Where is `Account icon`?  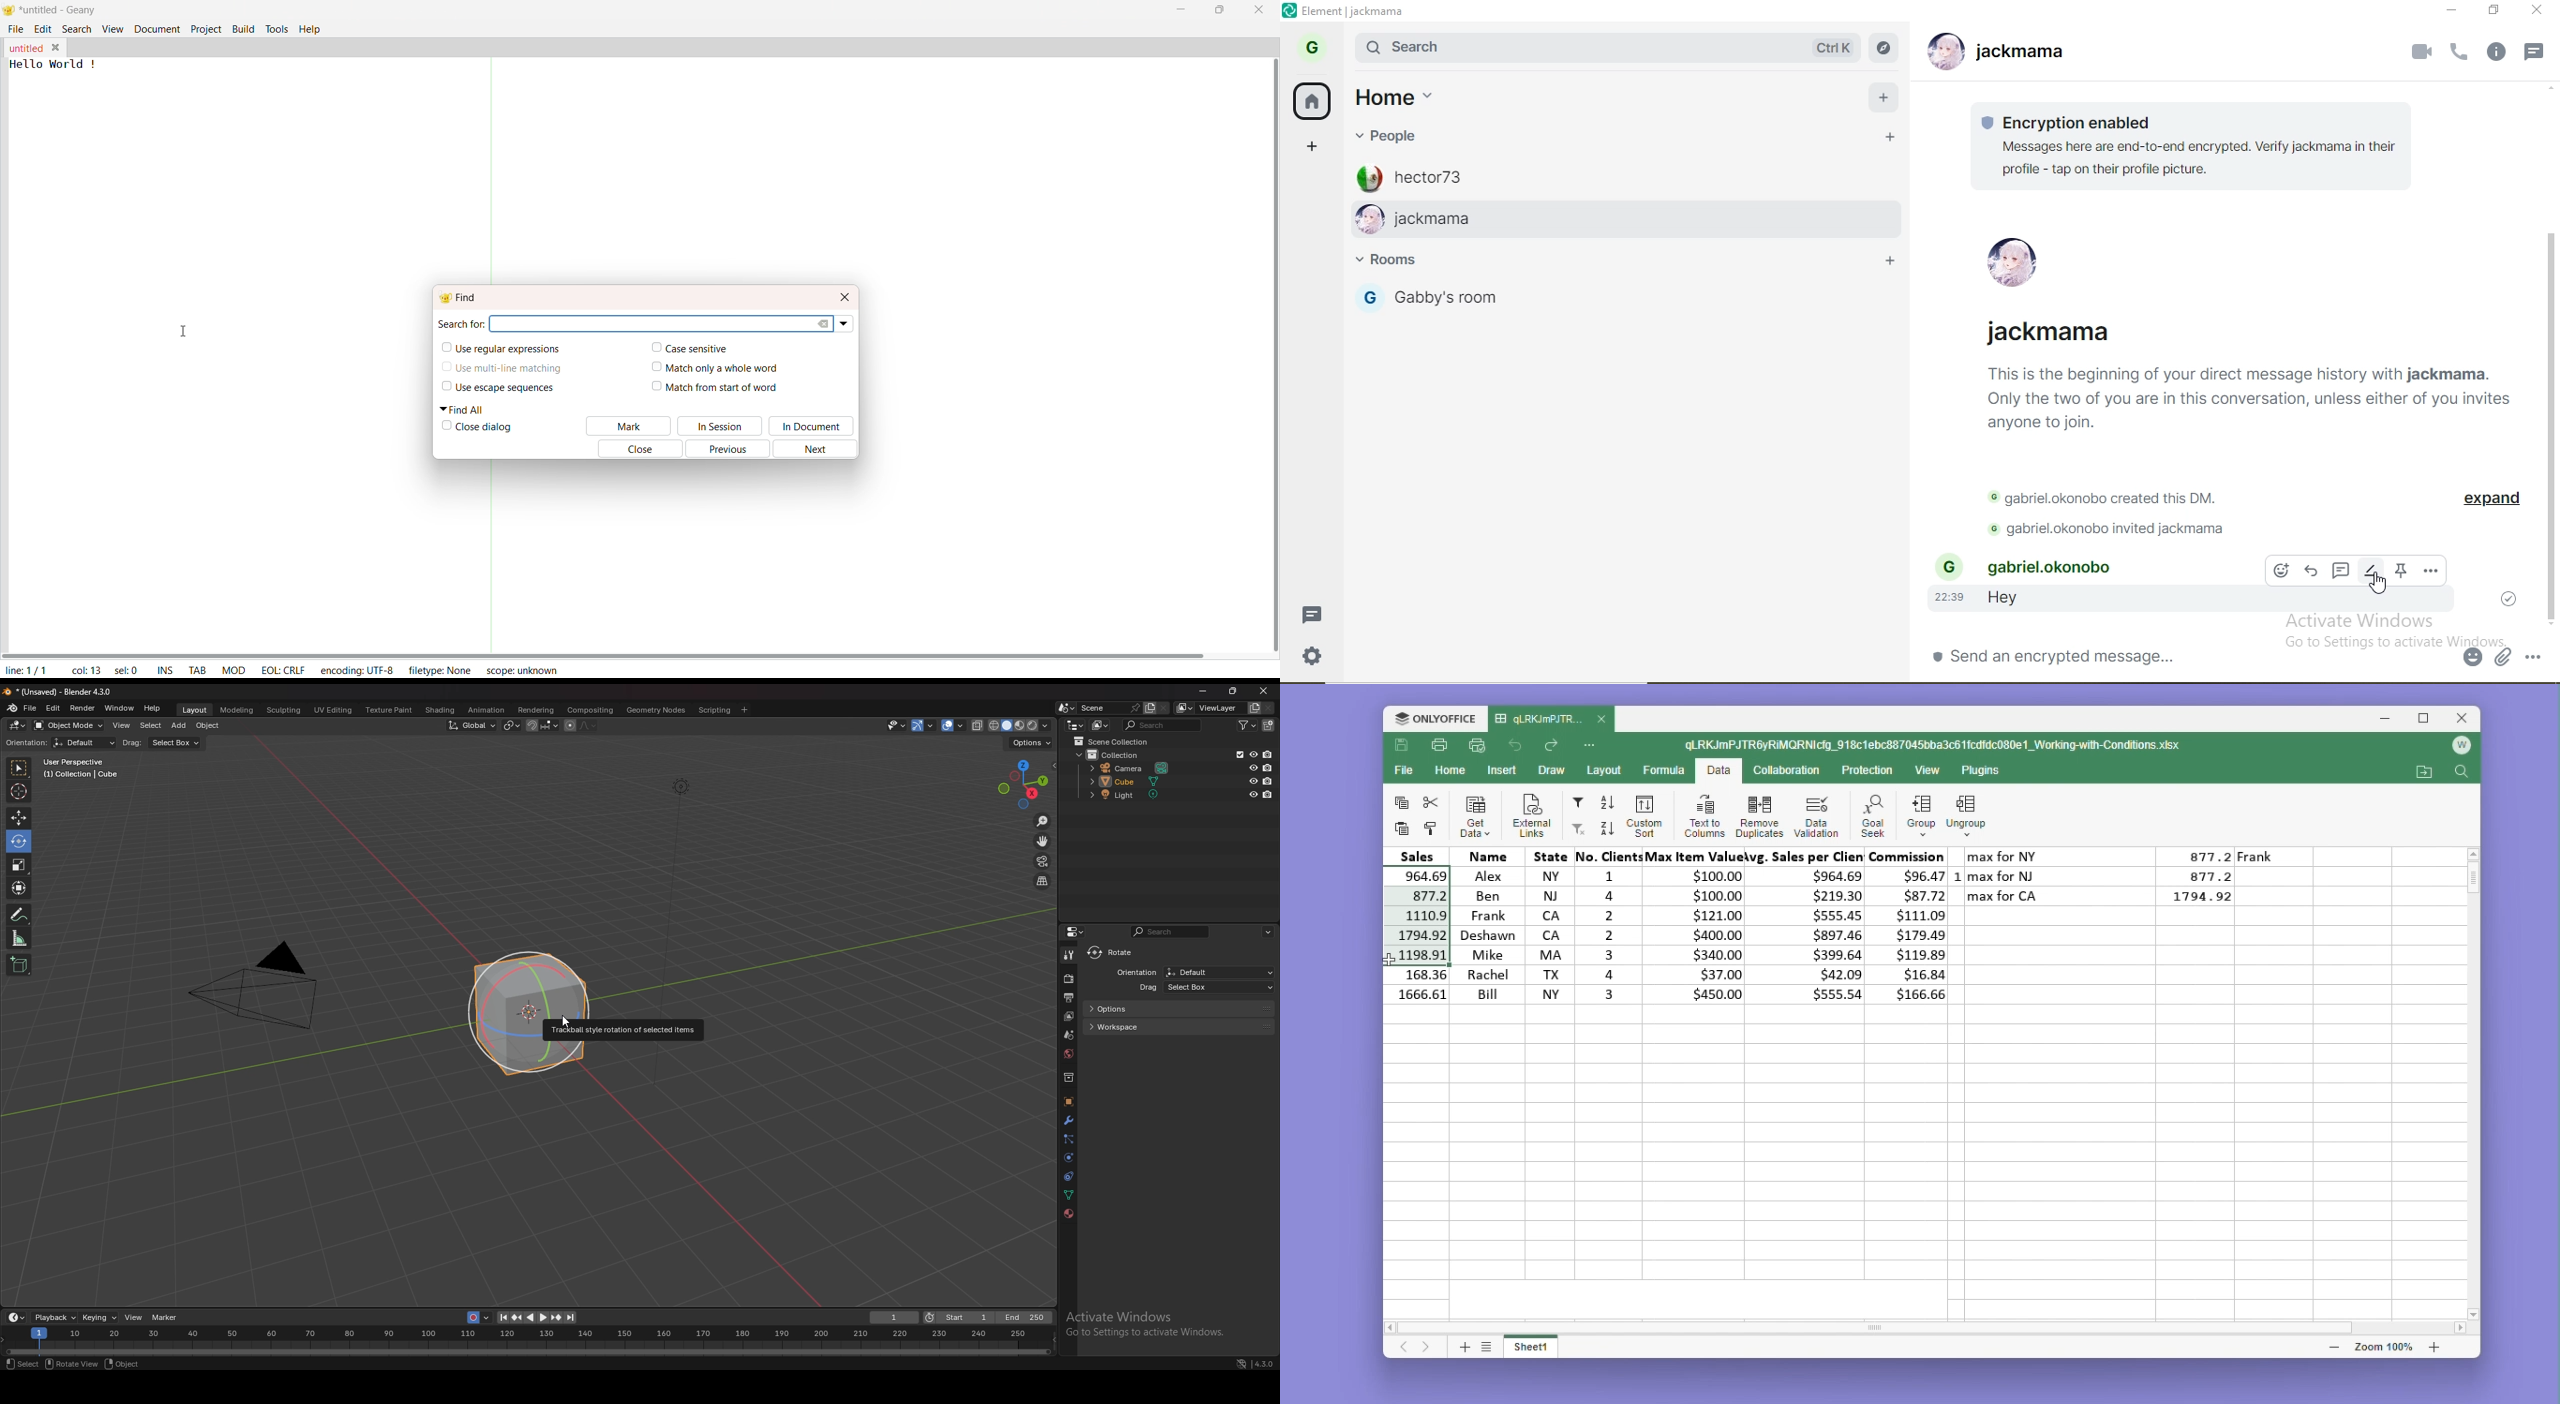
Account icon is located at coordinates (2461, 746).